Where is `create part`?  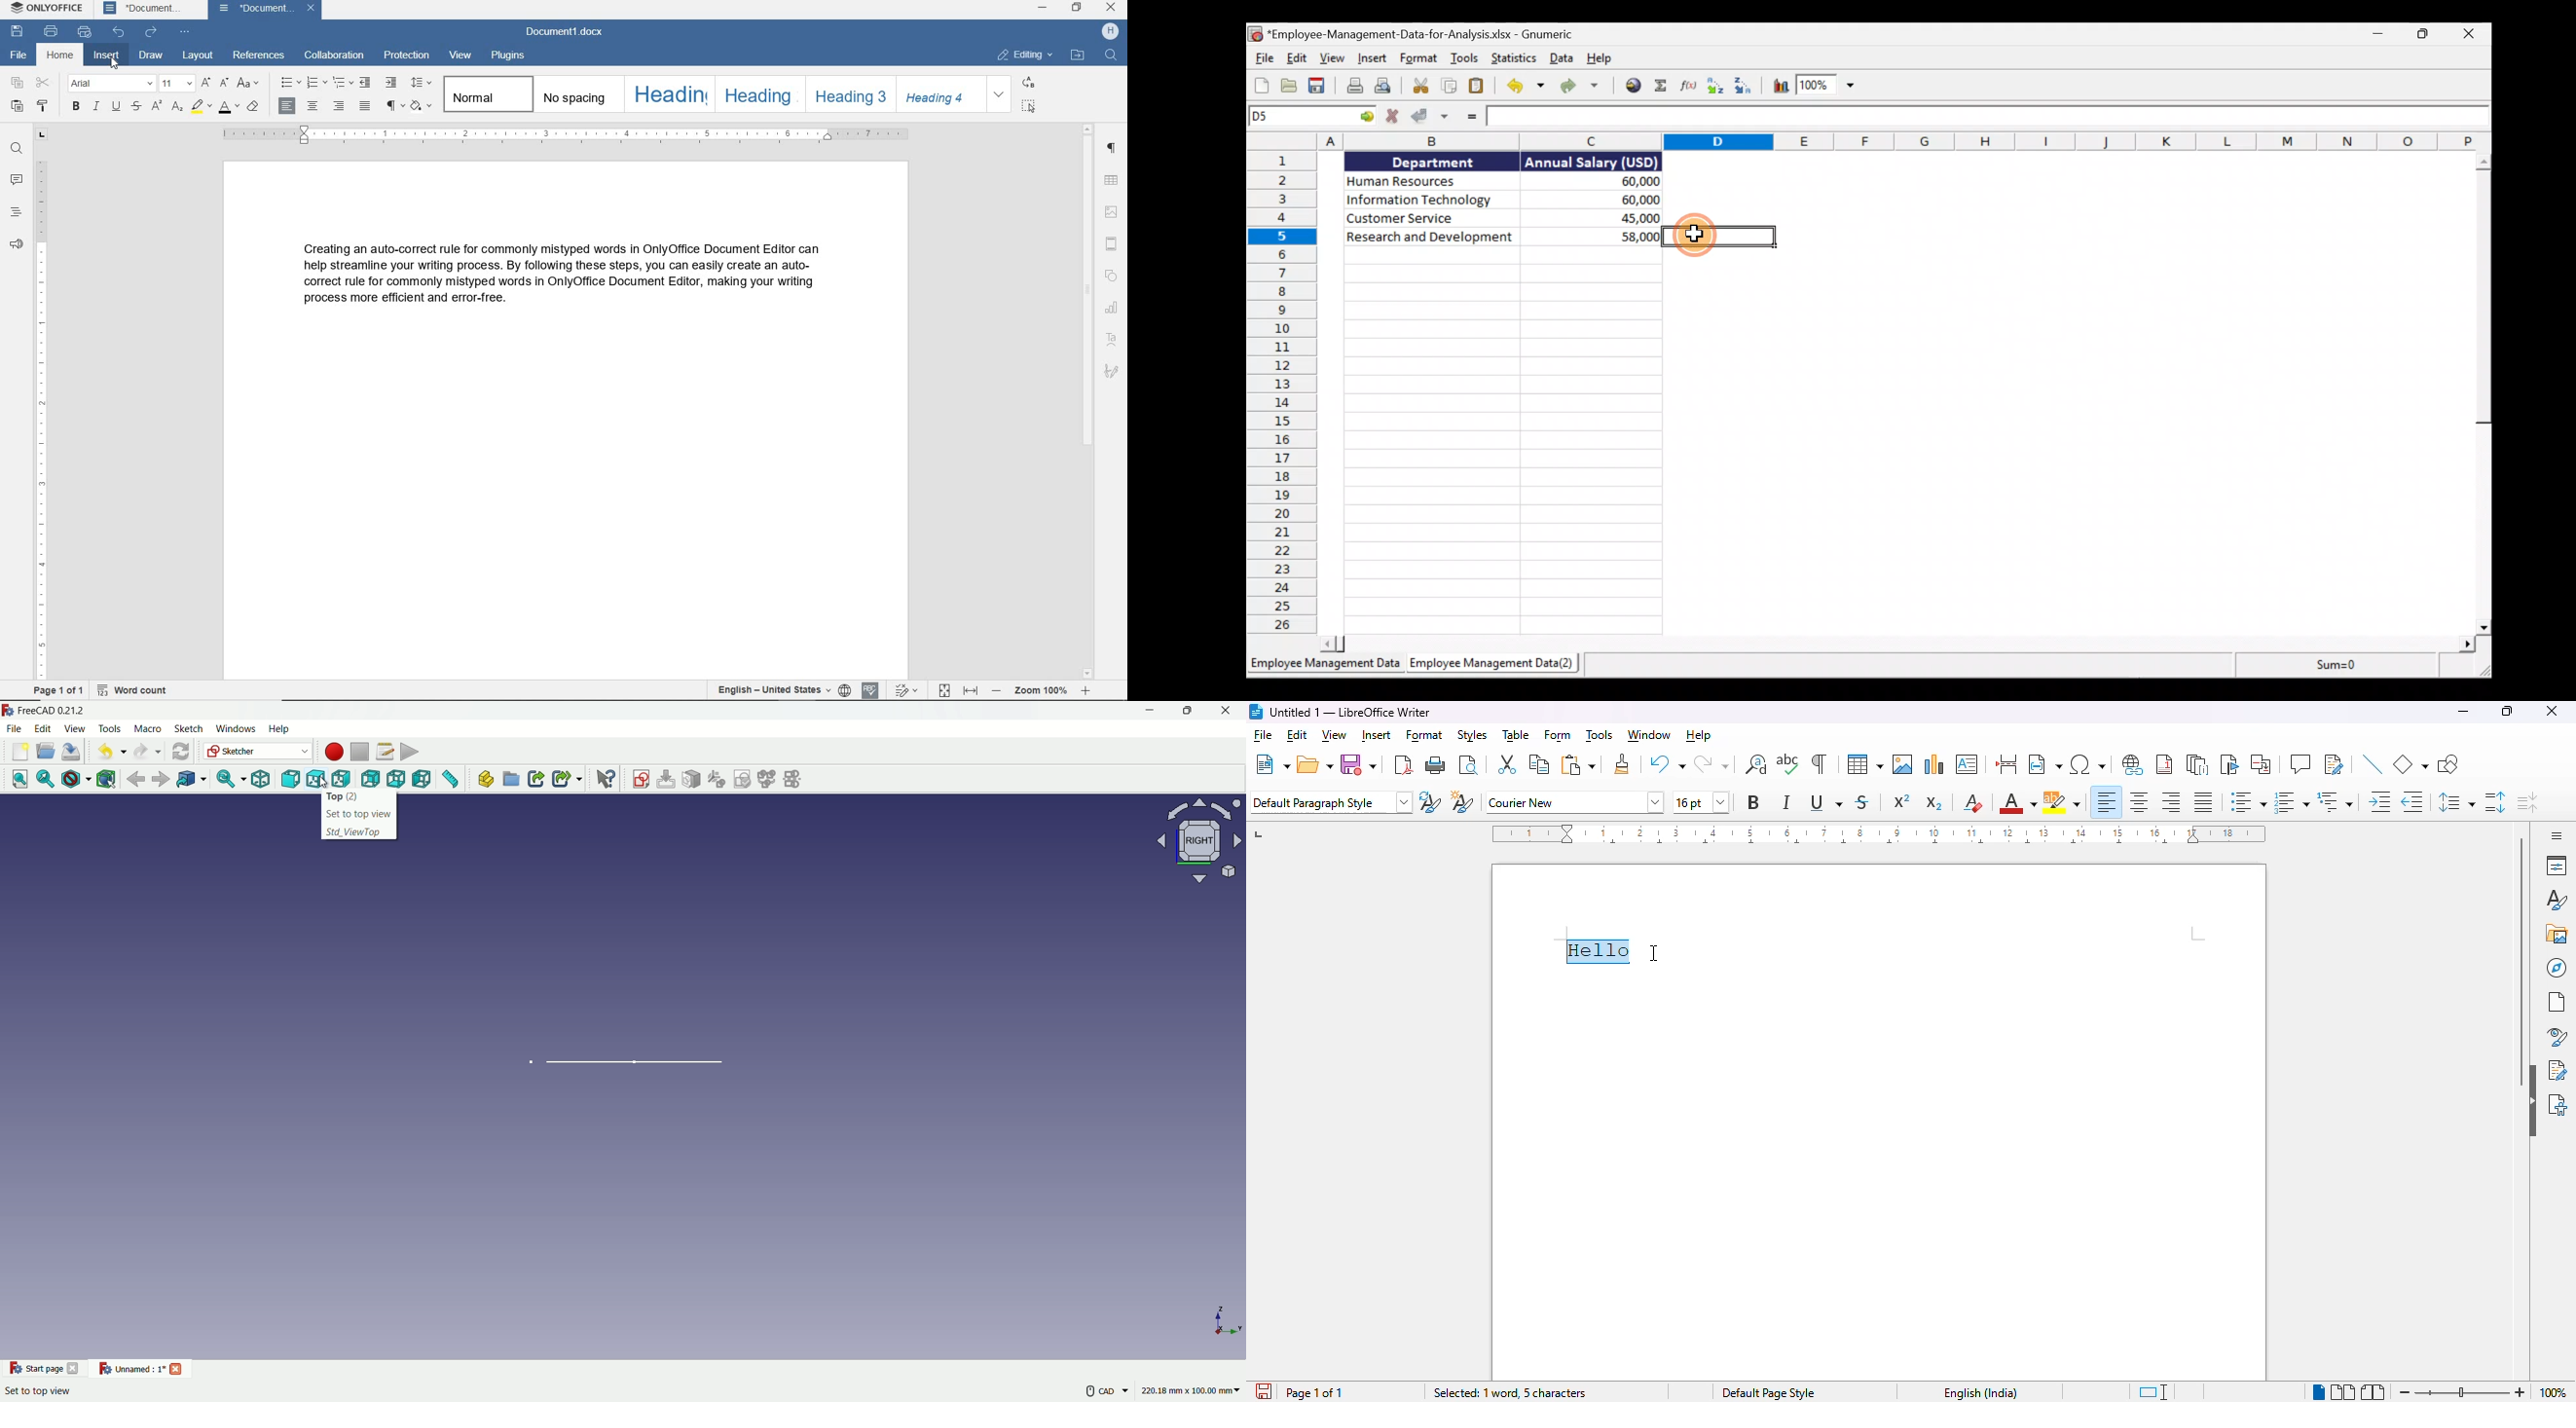
create part is located at coordinates (485, 780).